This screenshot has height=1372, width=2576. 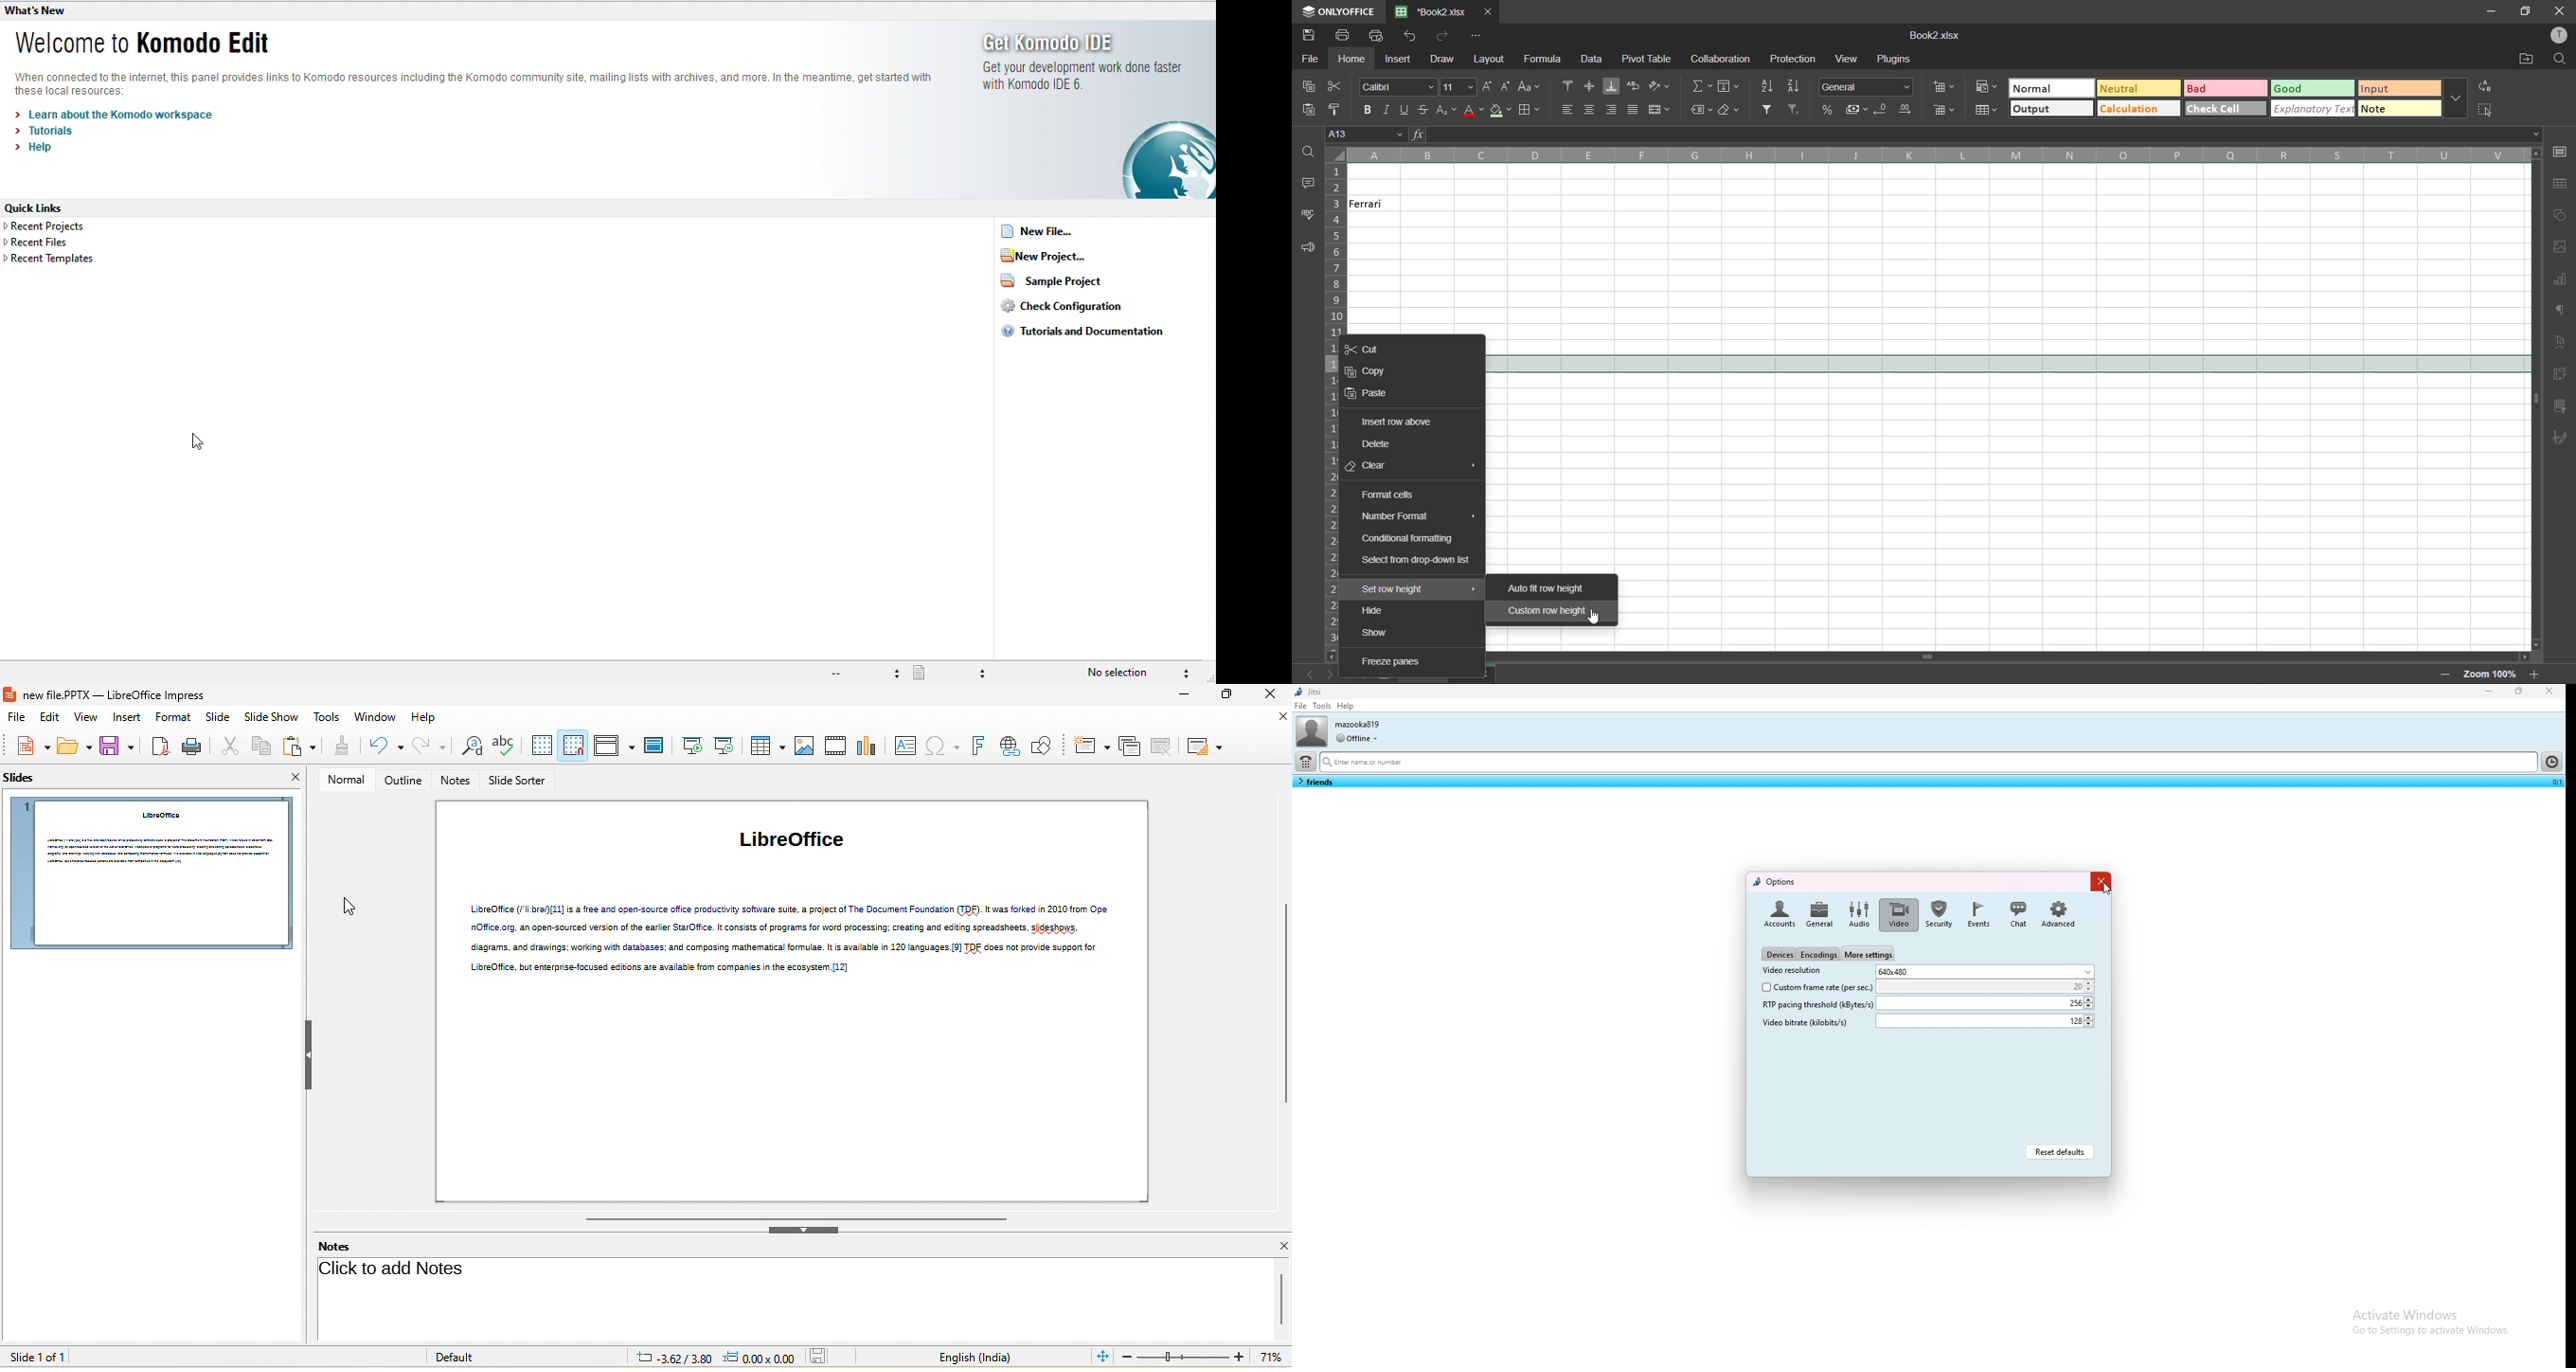 I want to click on fields, so click(x=1729, y=88).